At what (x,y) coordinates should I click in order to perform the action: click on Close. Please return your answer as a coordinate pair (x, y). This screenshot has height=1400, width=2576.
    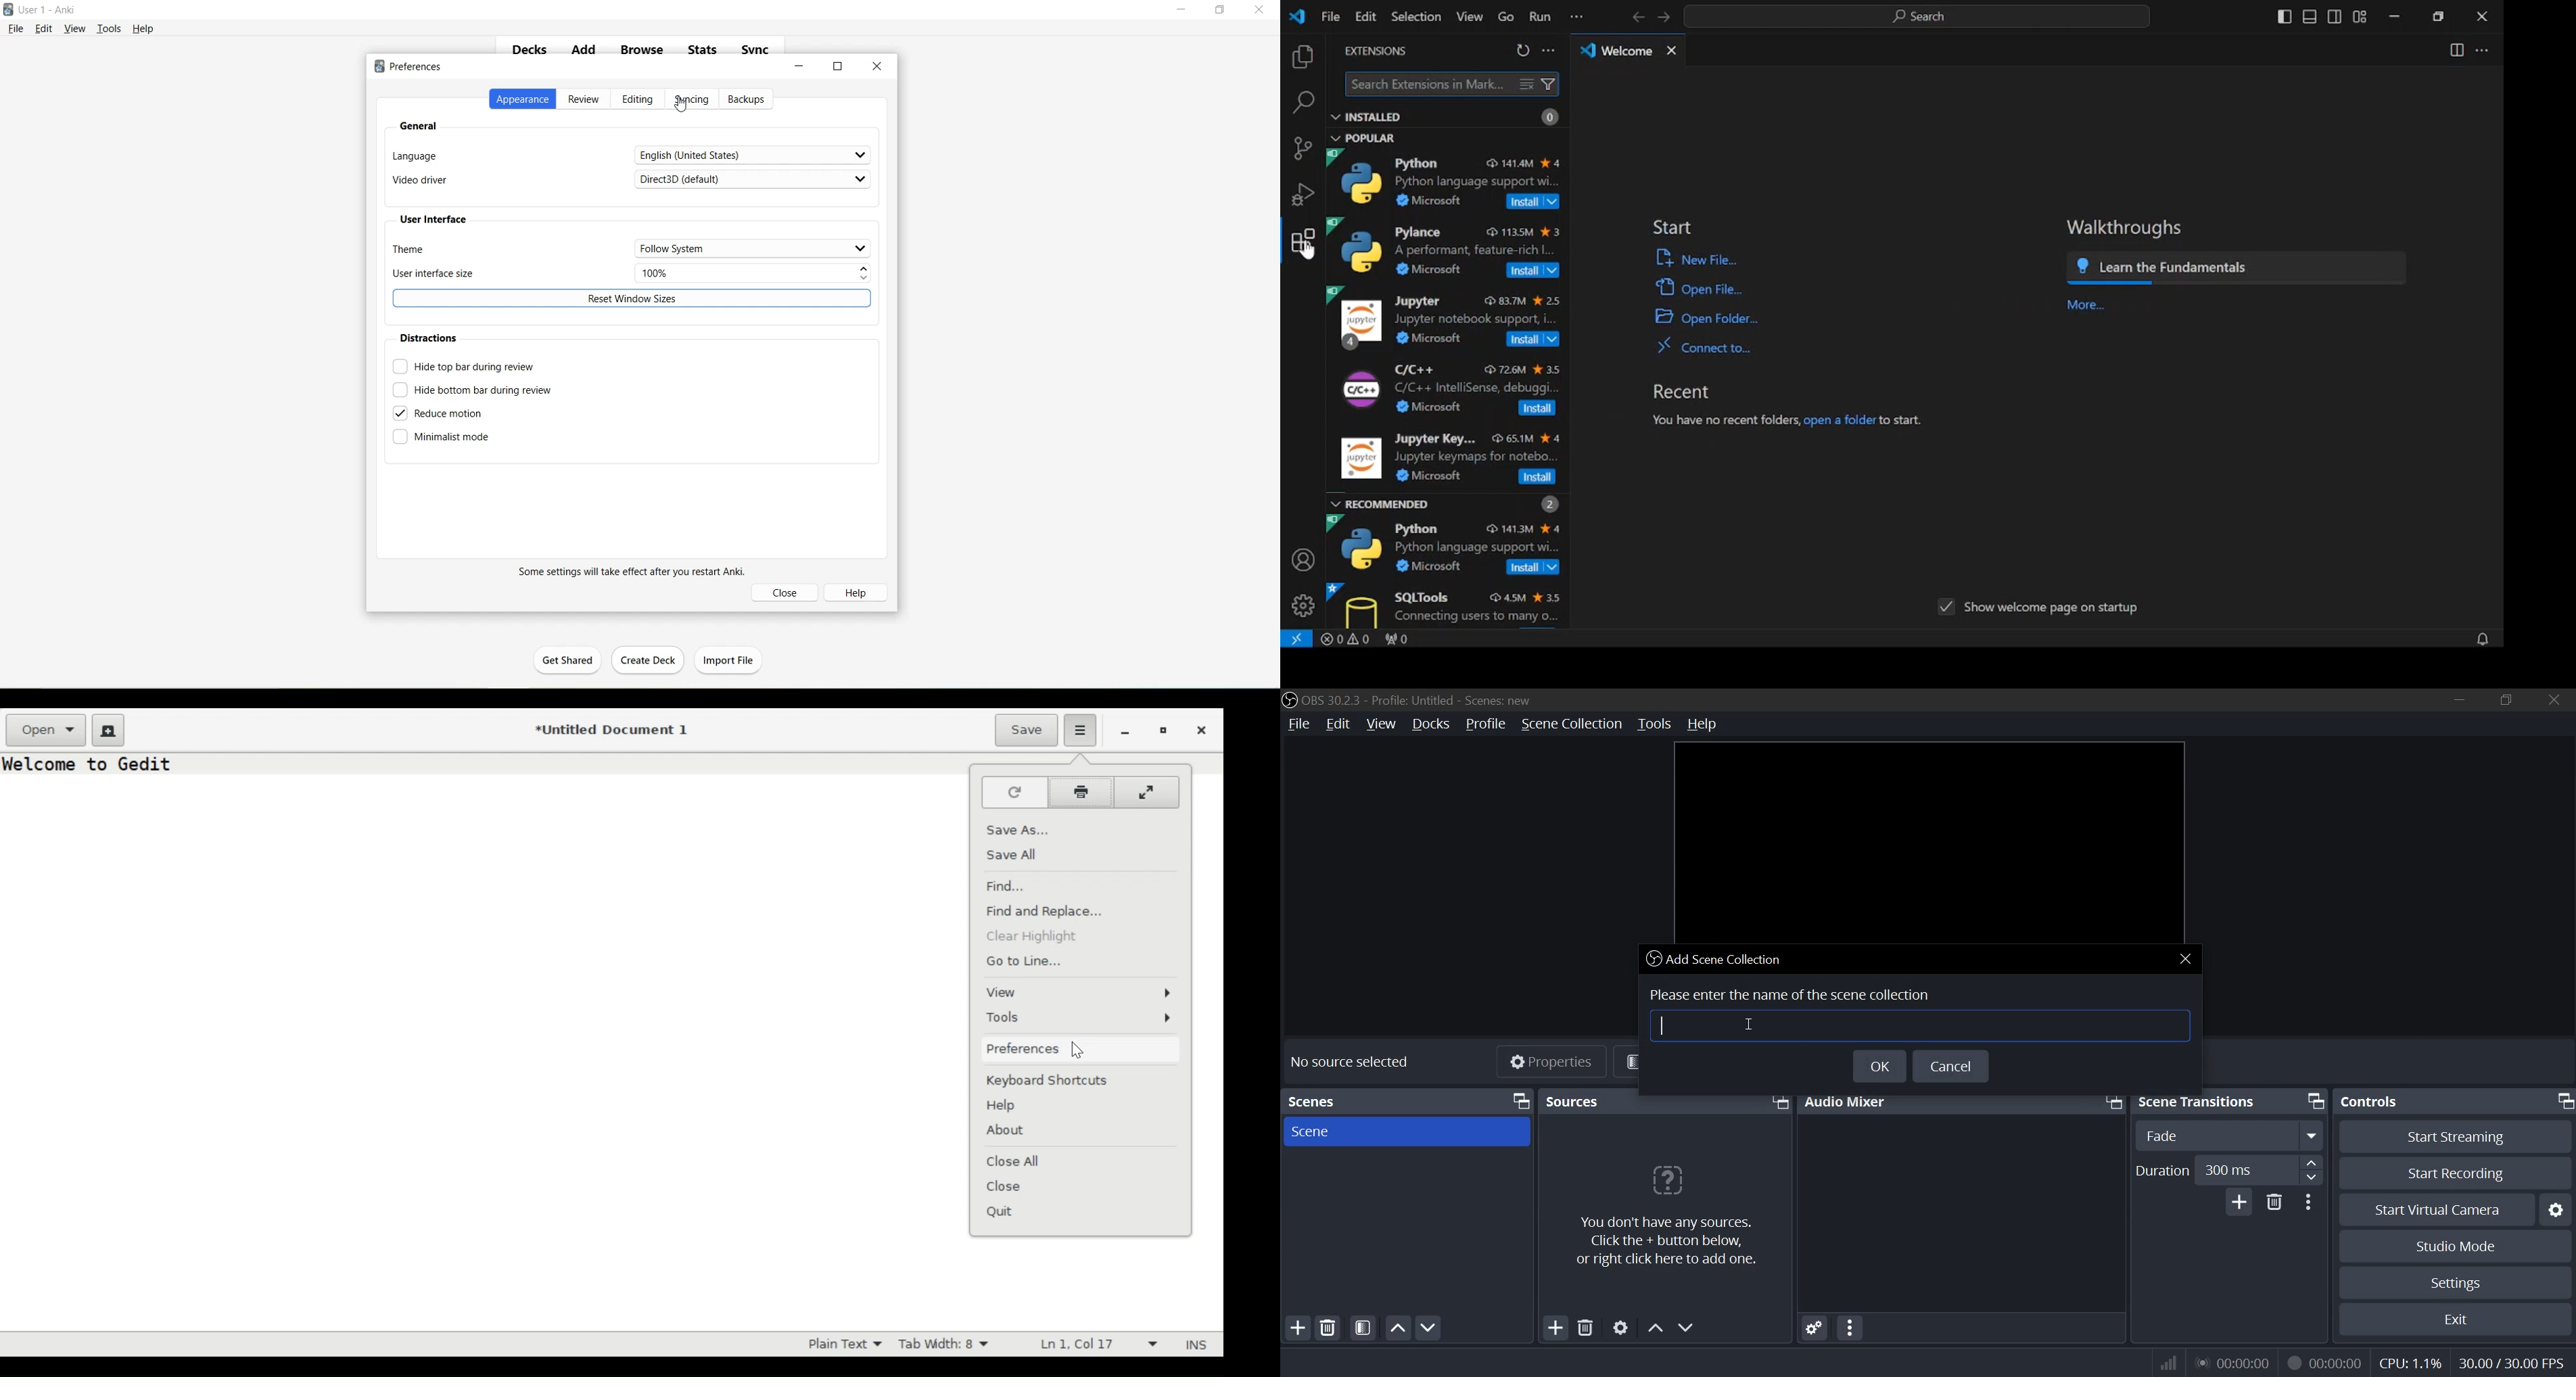
    Looking at the image, I should click on (1203, 731).